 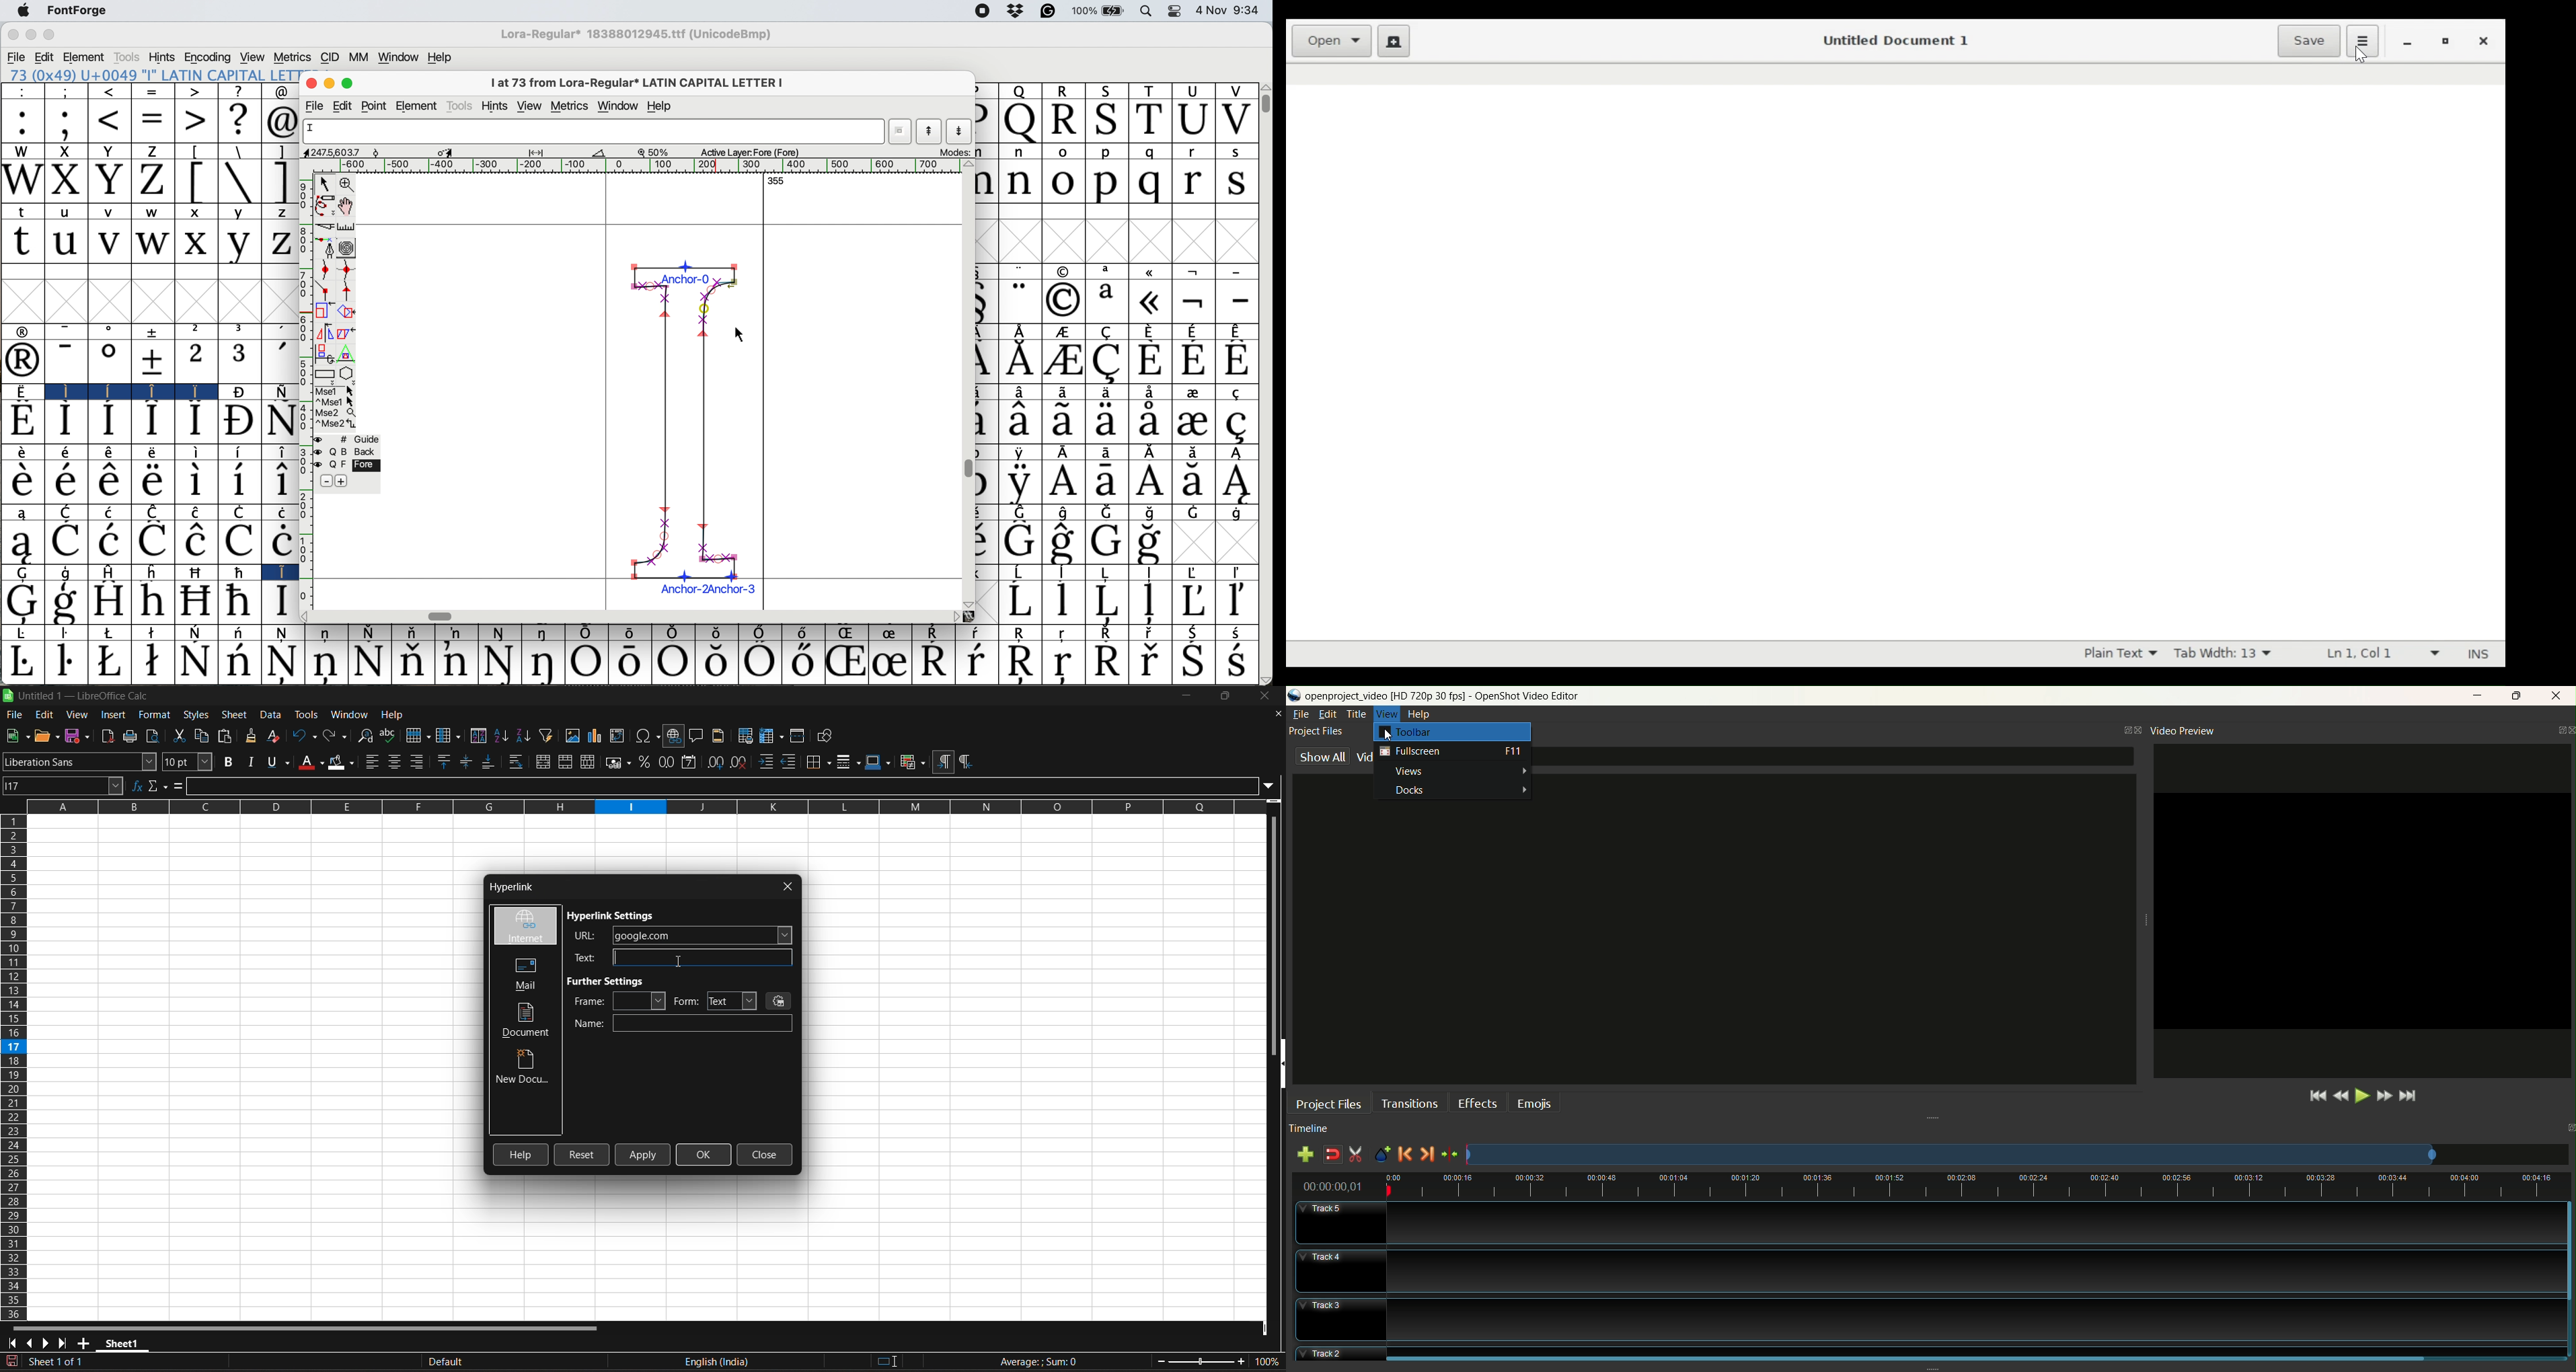 I want to click on , so click(x=1195, y=512).